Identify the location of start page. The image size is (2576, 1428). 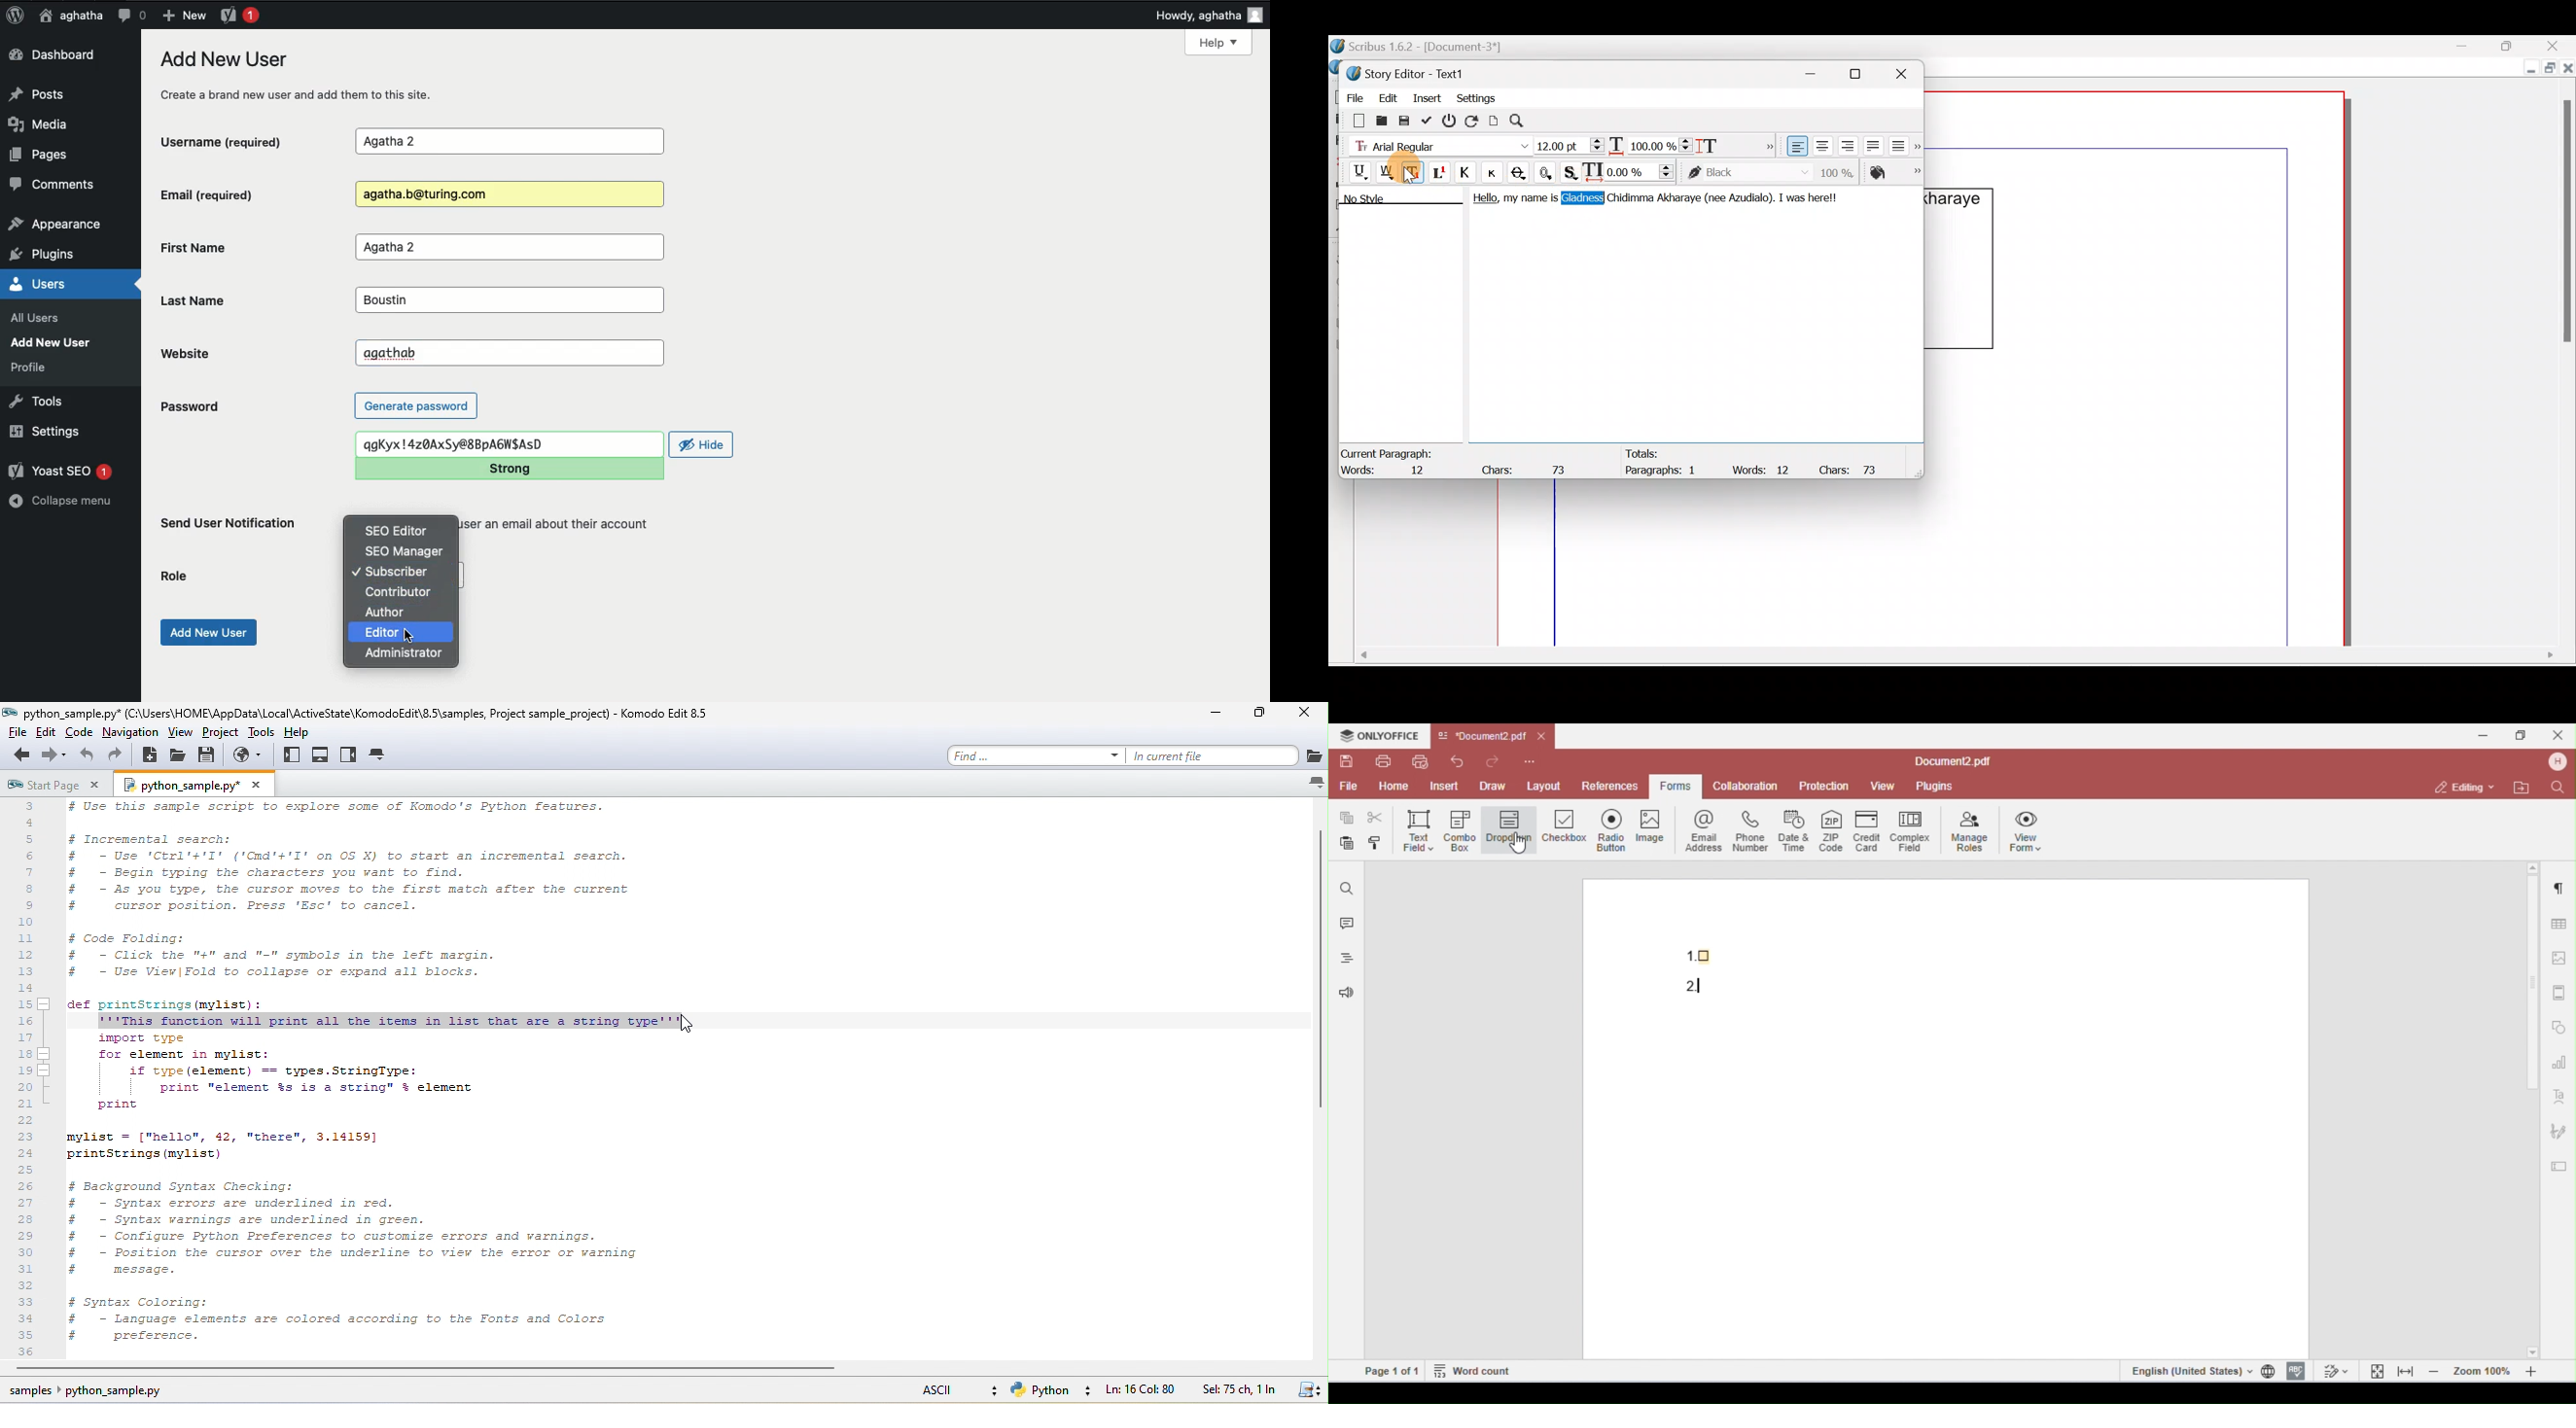
(42, 787).